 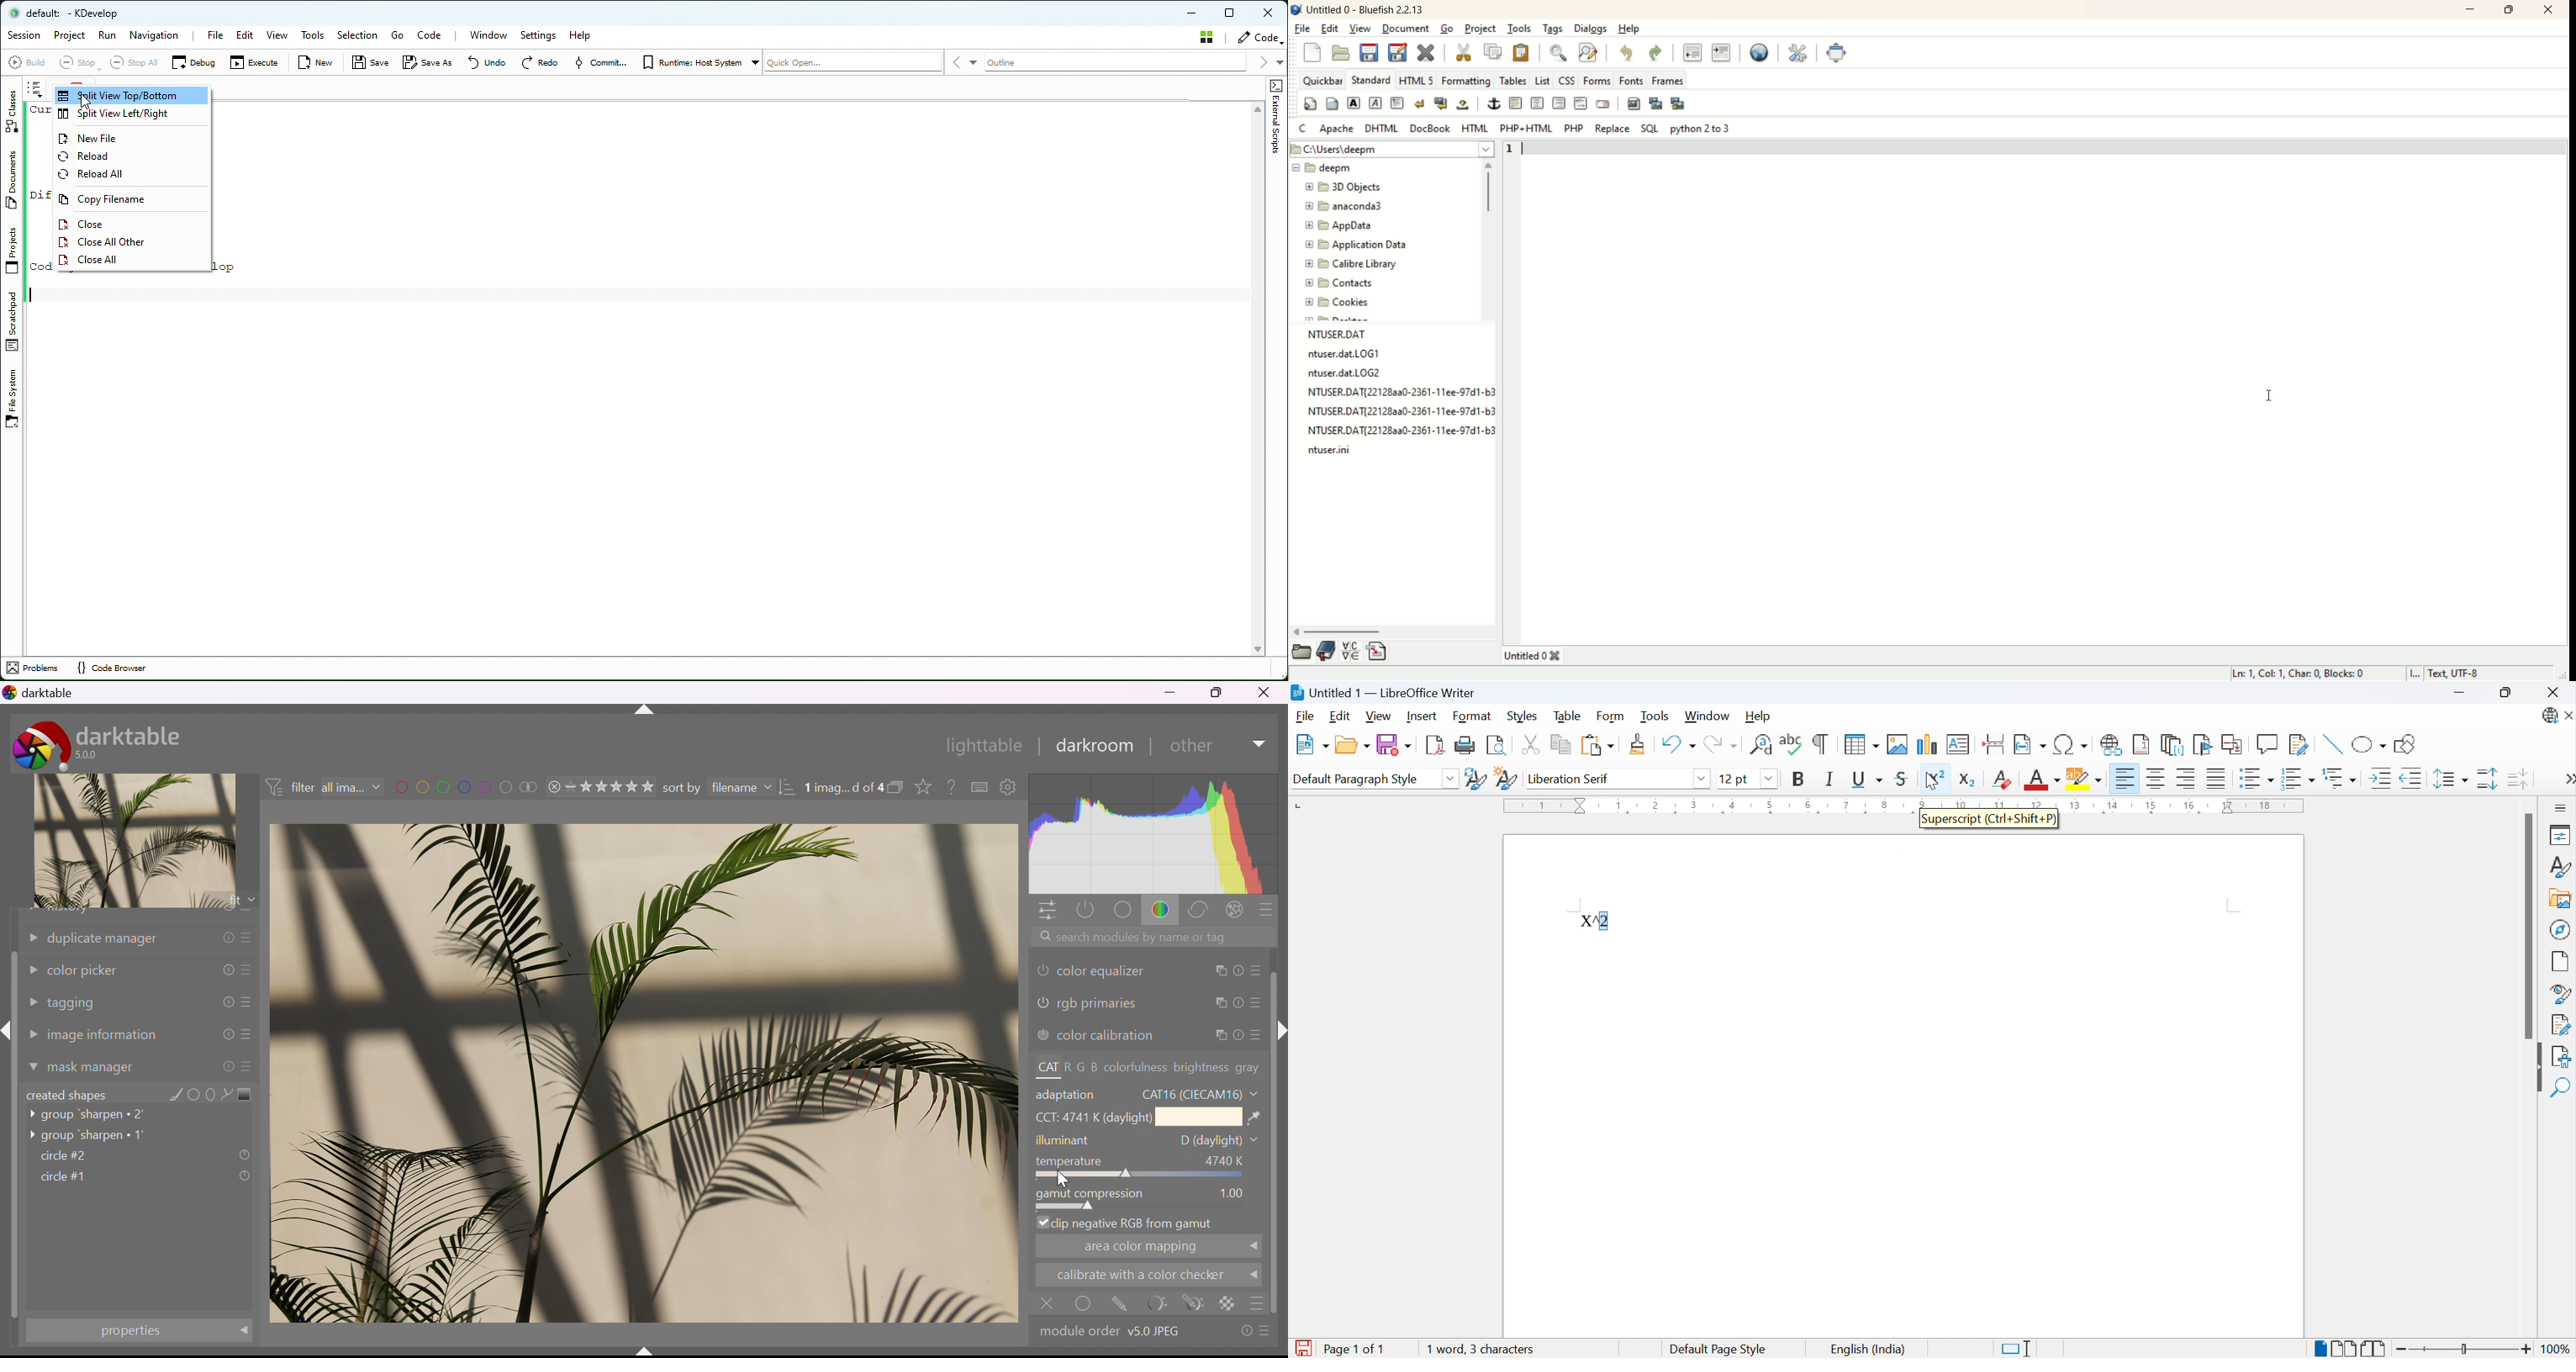 What do you see at coordinates (2561, 1026) in the screenshot?
I see `Manage changes` at bounding box center [2561, 1026].